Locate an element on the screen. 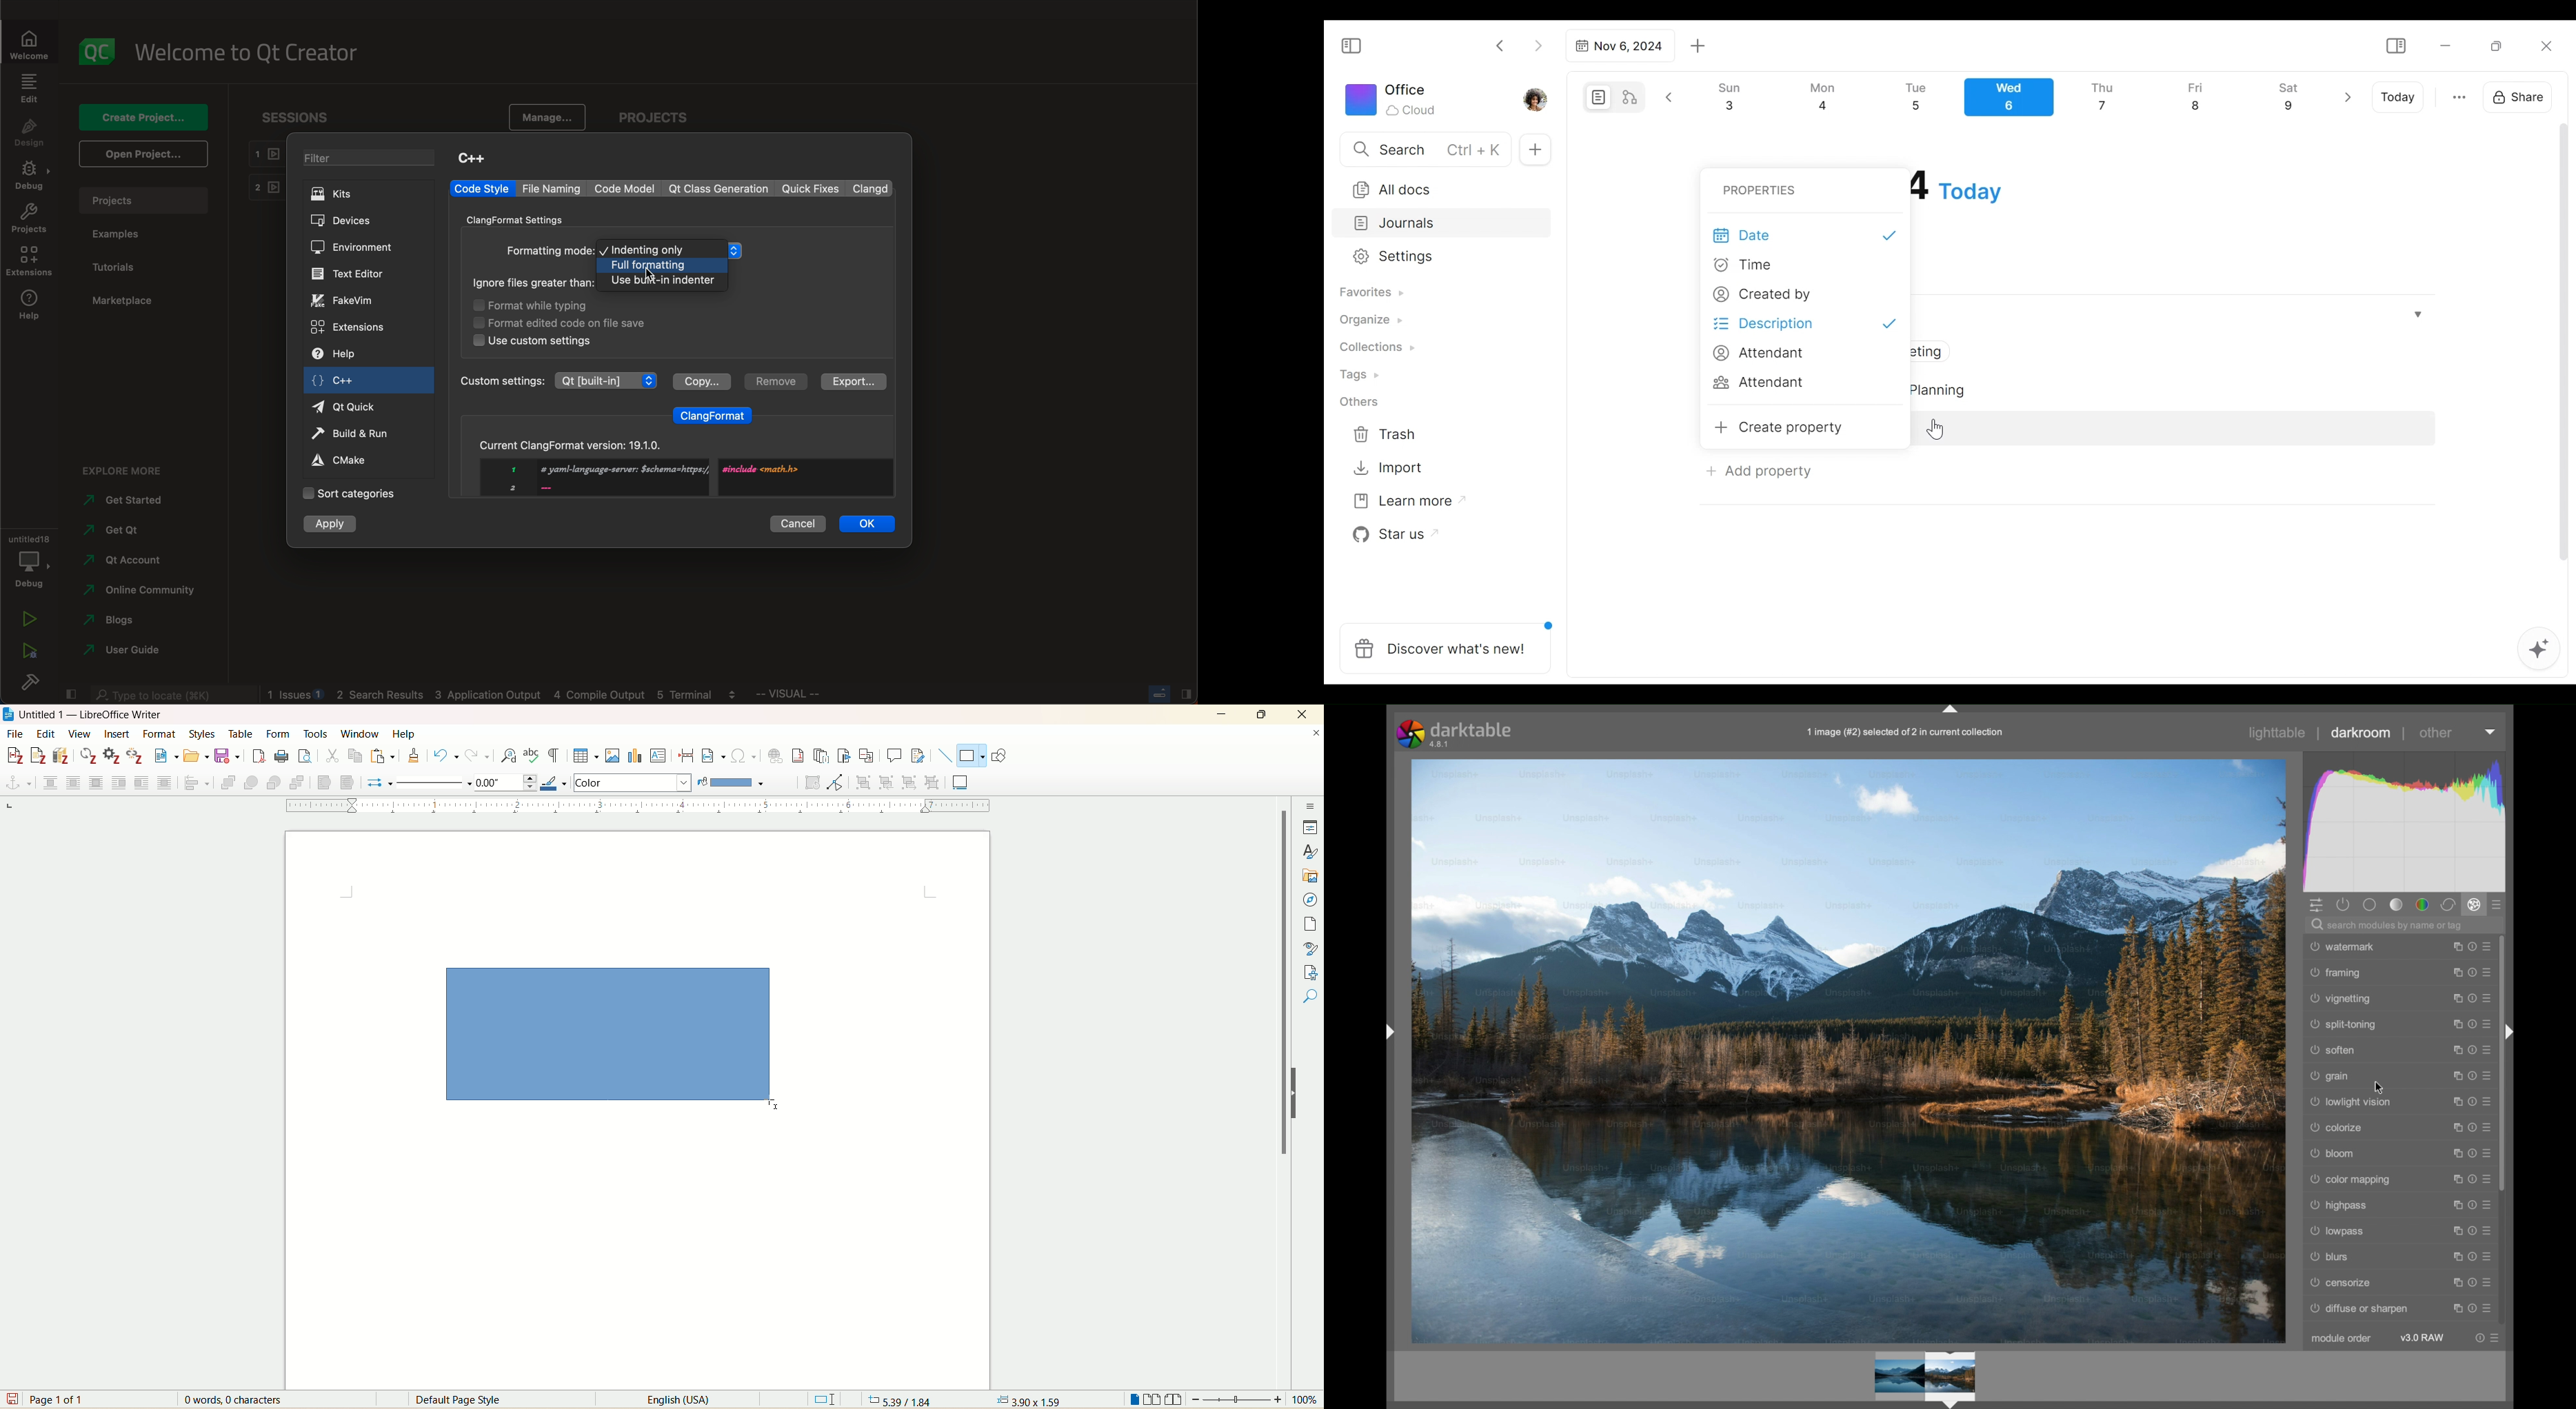 The image size is (2576, 1428). 1 image (#2) selected of 2 in current collection is located at coordinates (1911, 736).